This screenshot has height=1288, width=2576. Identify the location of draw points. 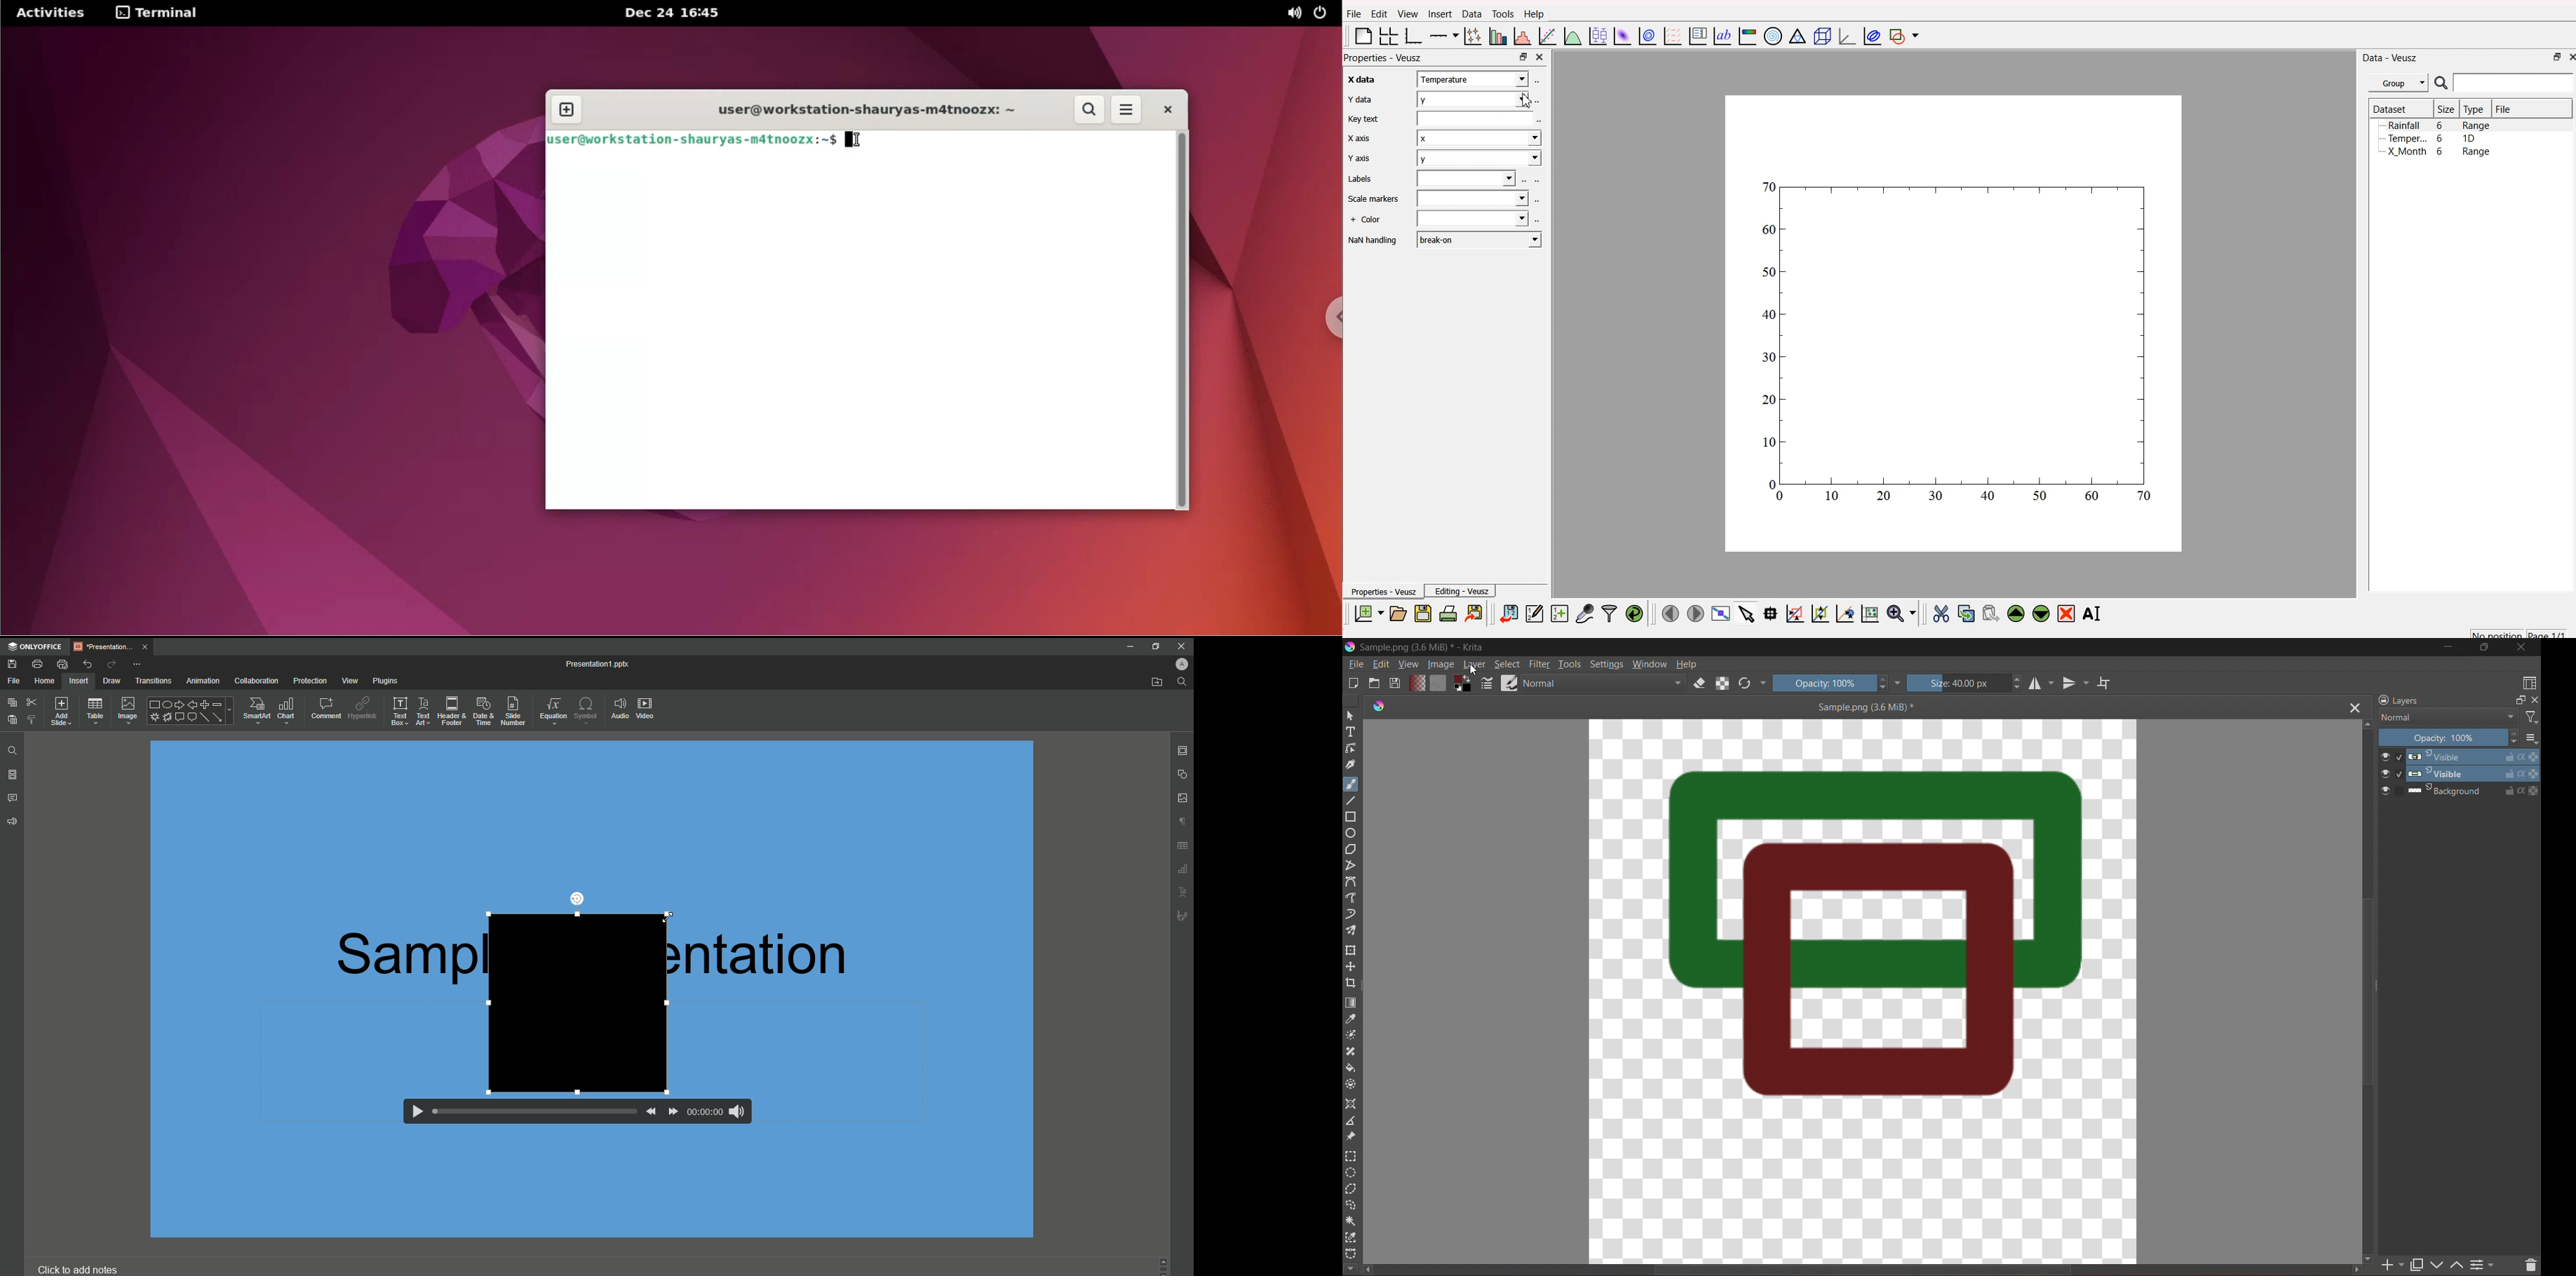
(1817, 614).